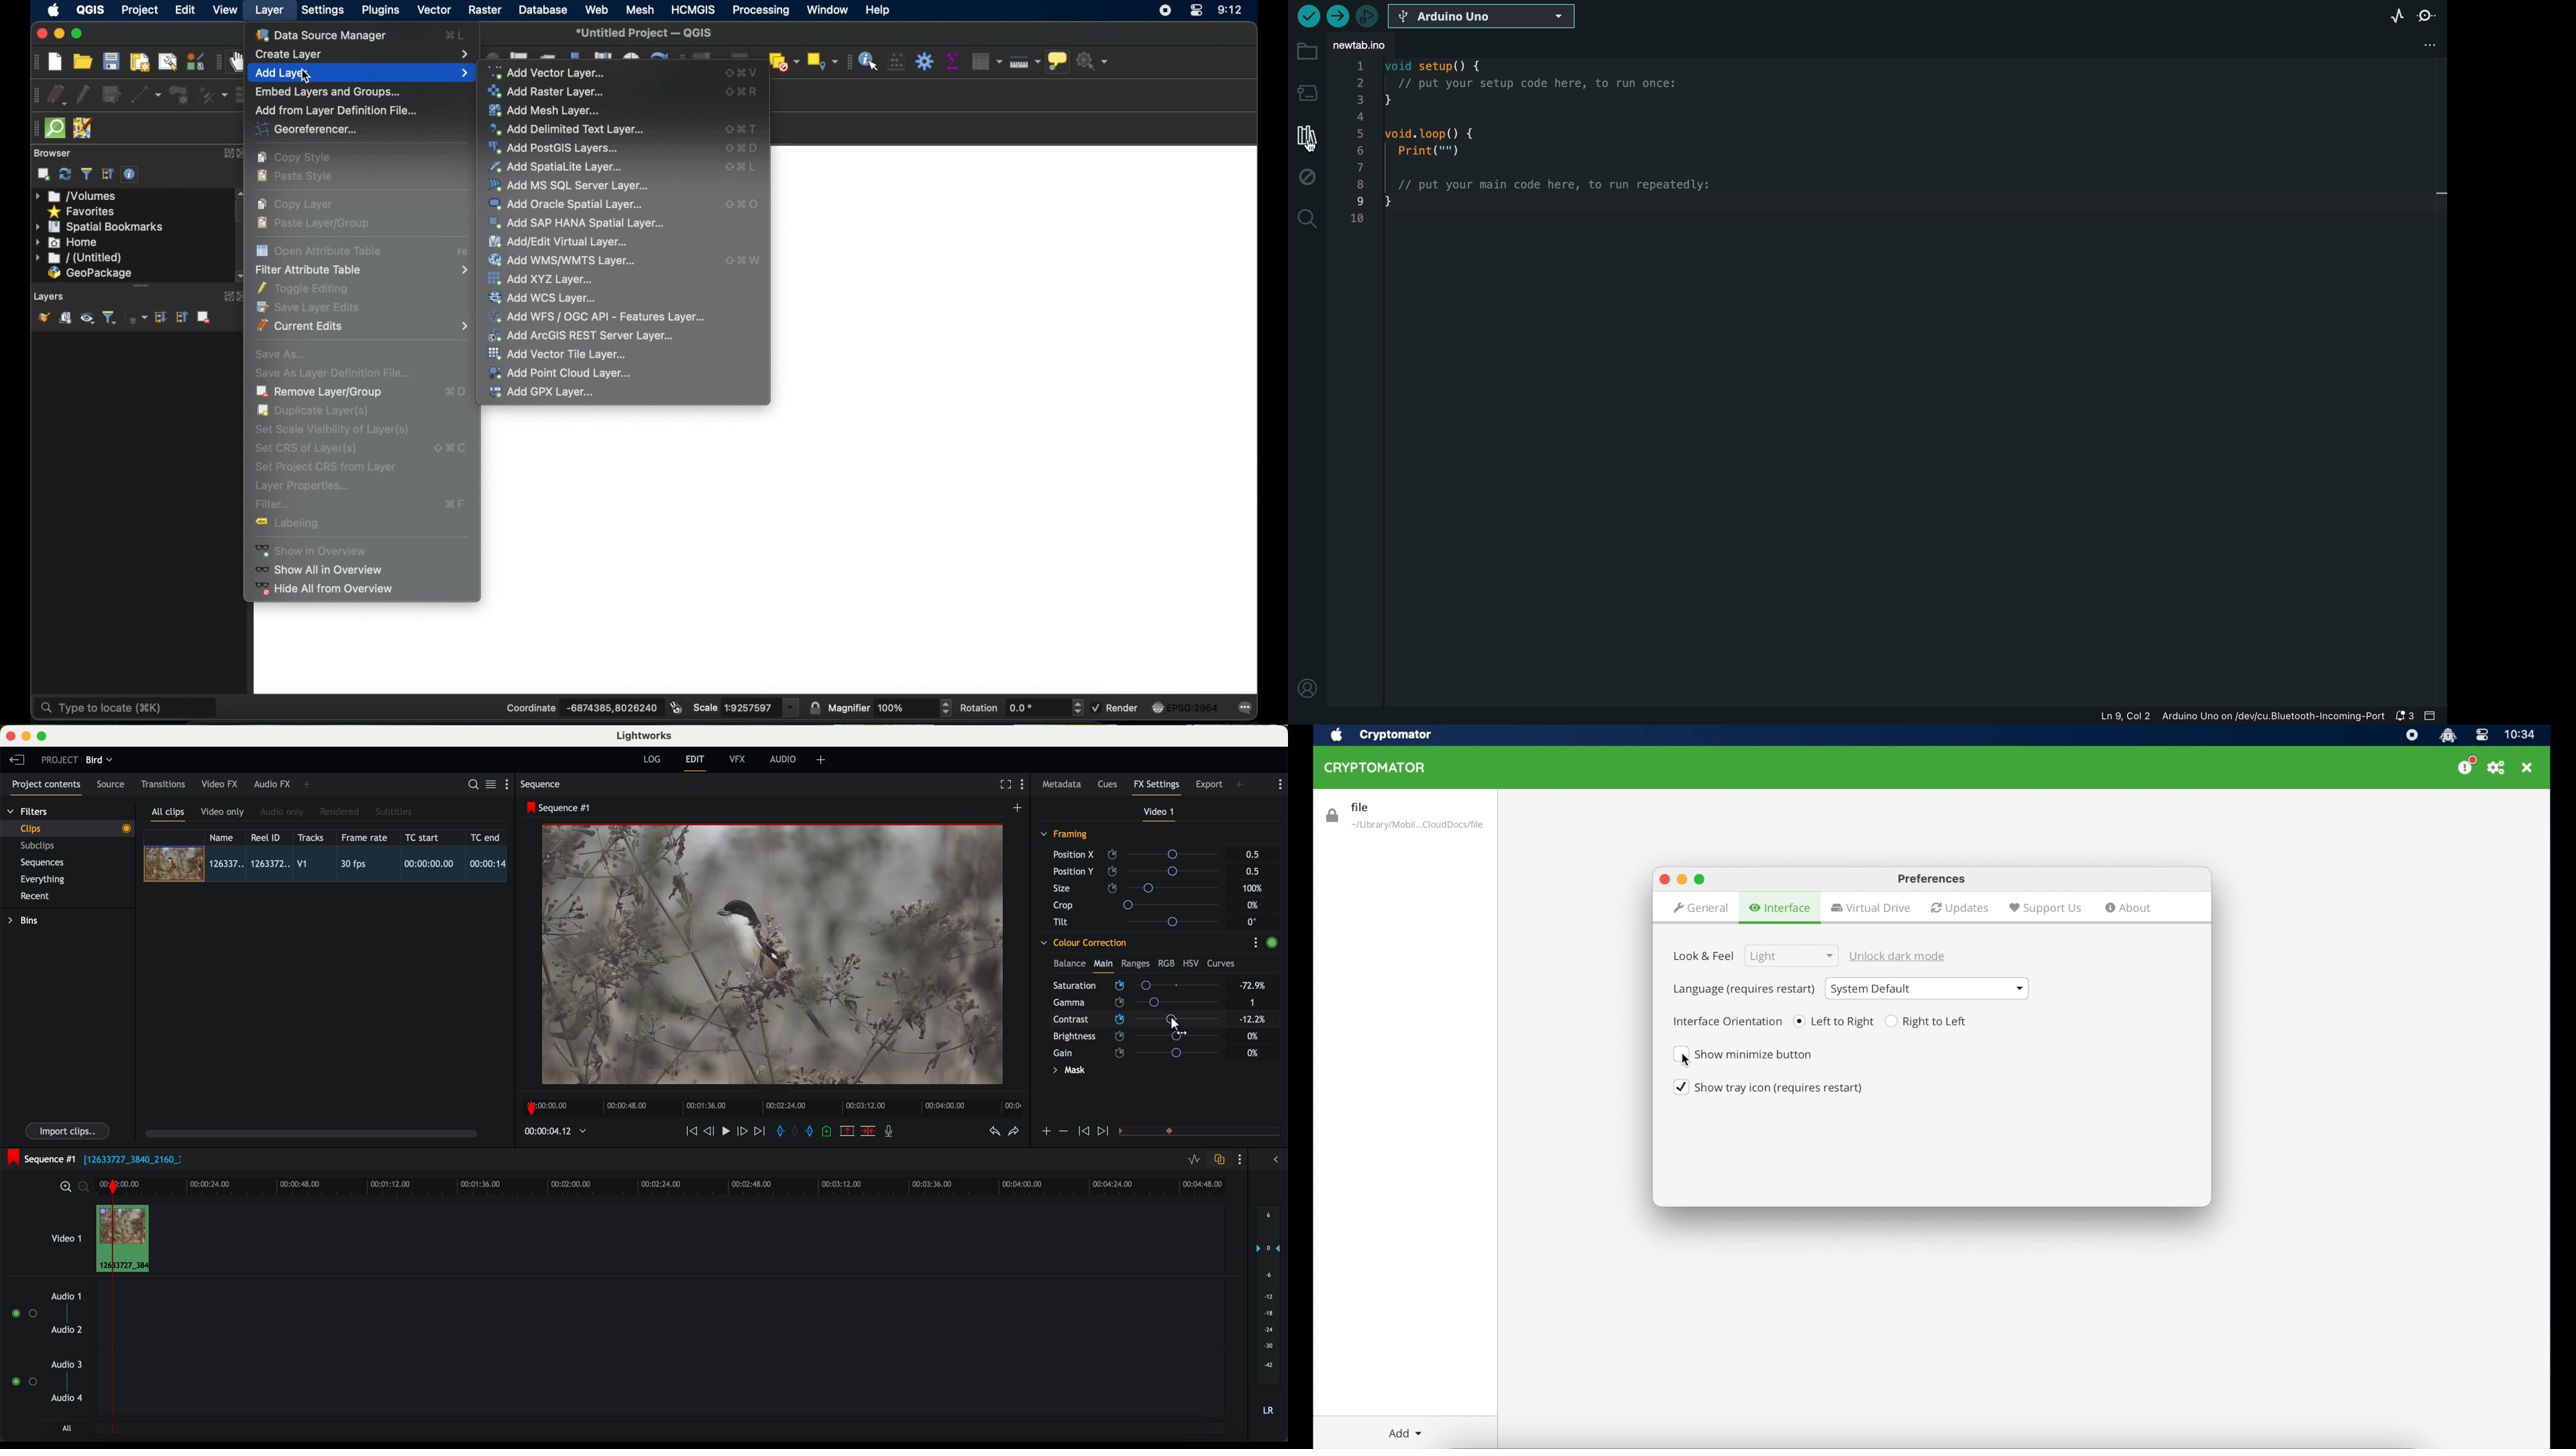 Image resolution: width=2576 pixels, height=1456 pixels. I want to click on fx settings, so click(1156, 787).